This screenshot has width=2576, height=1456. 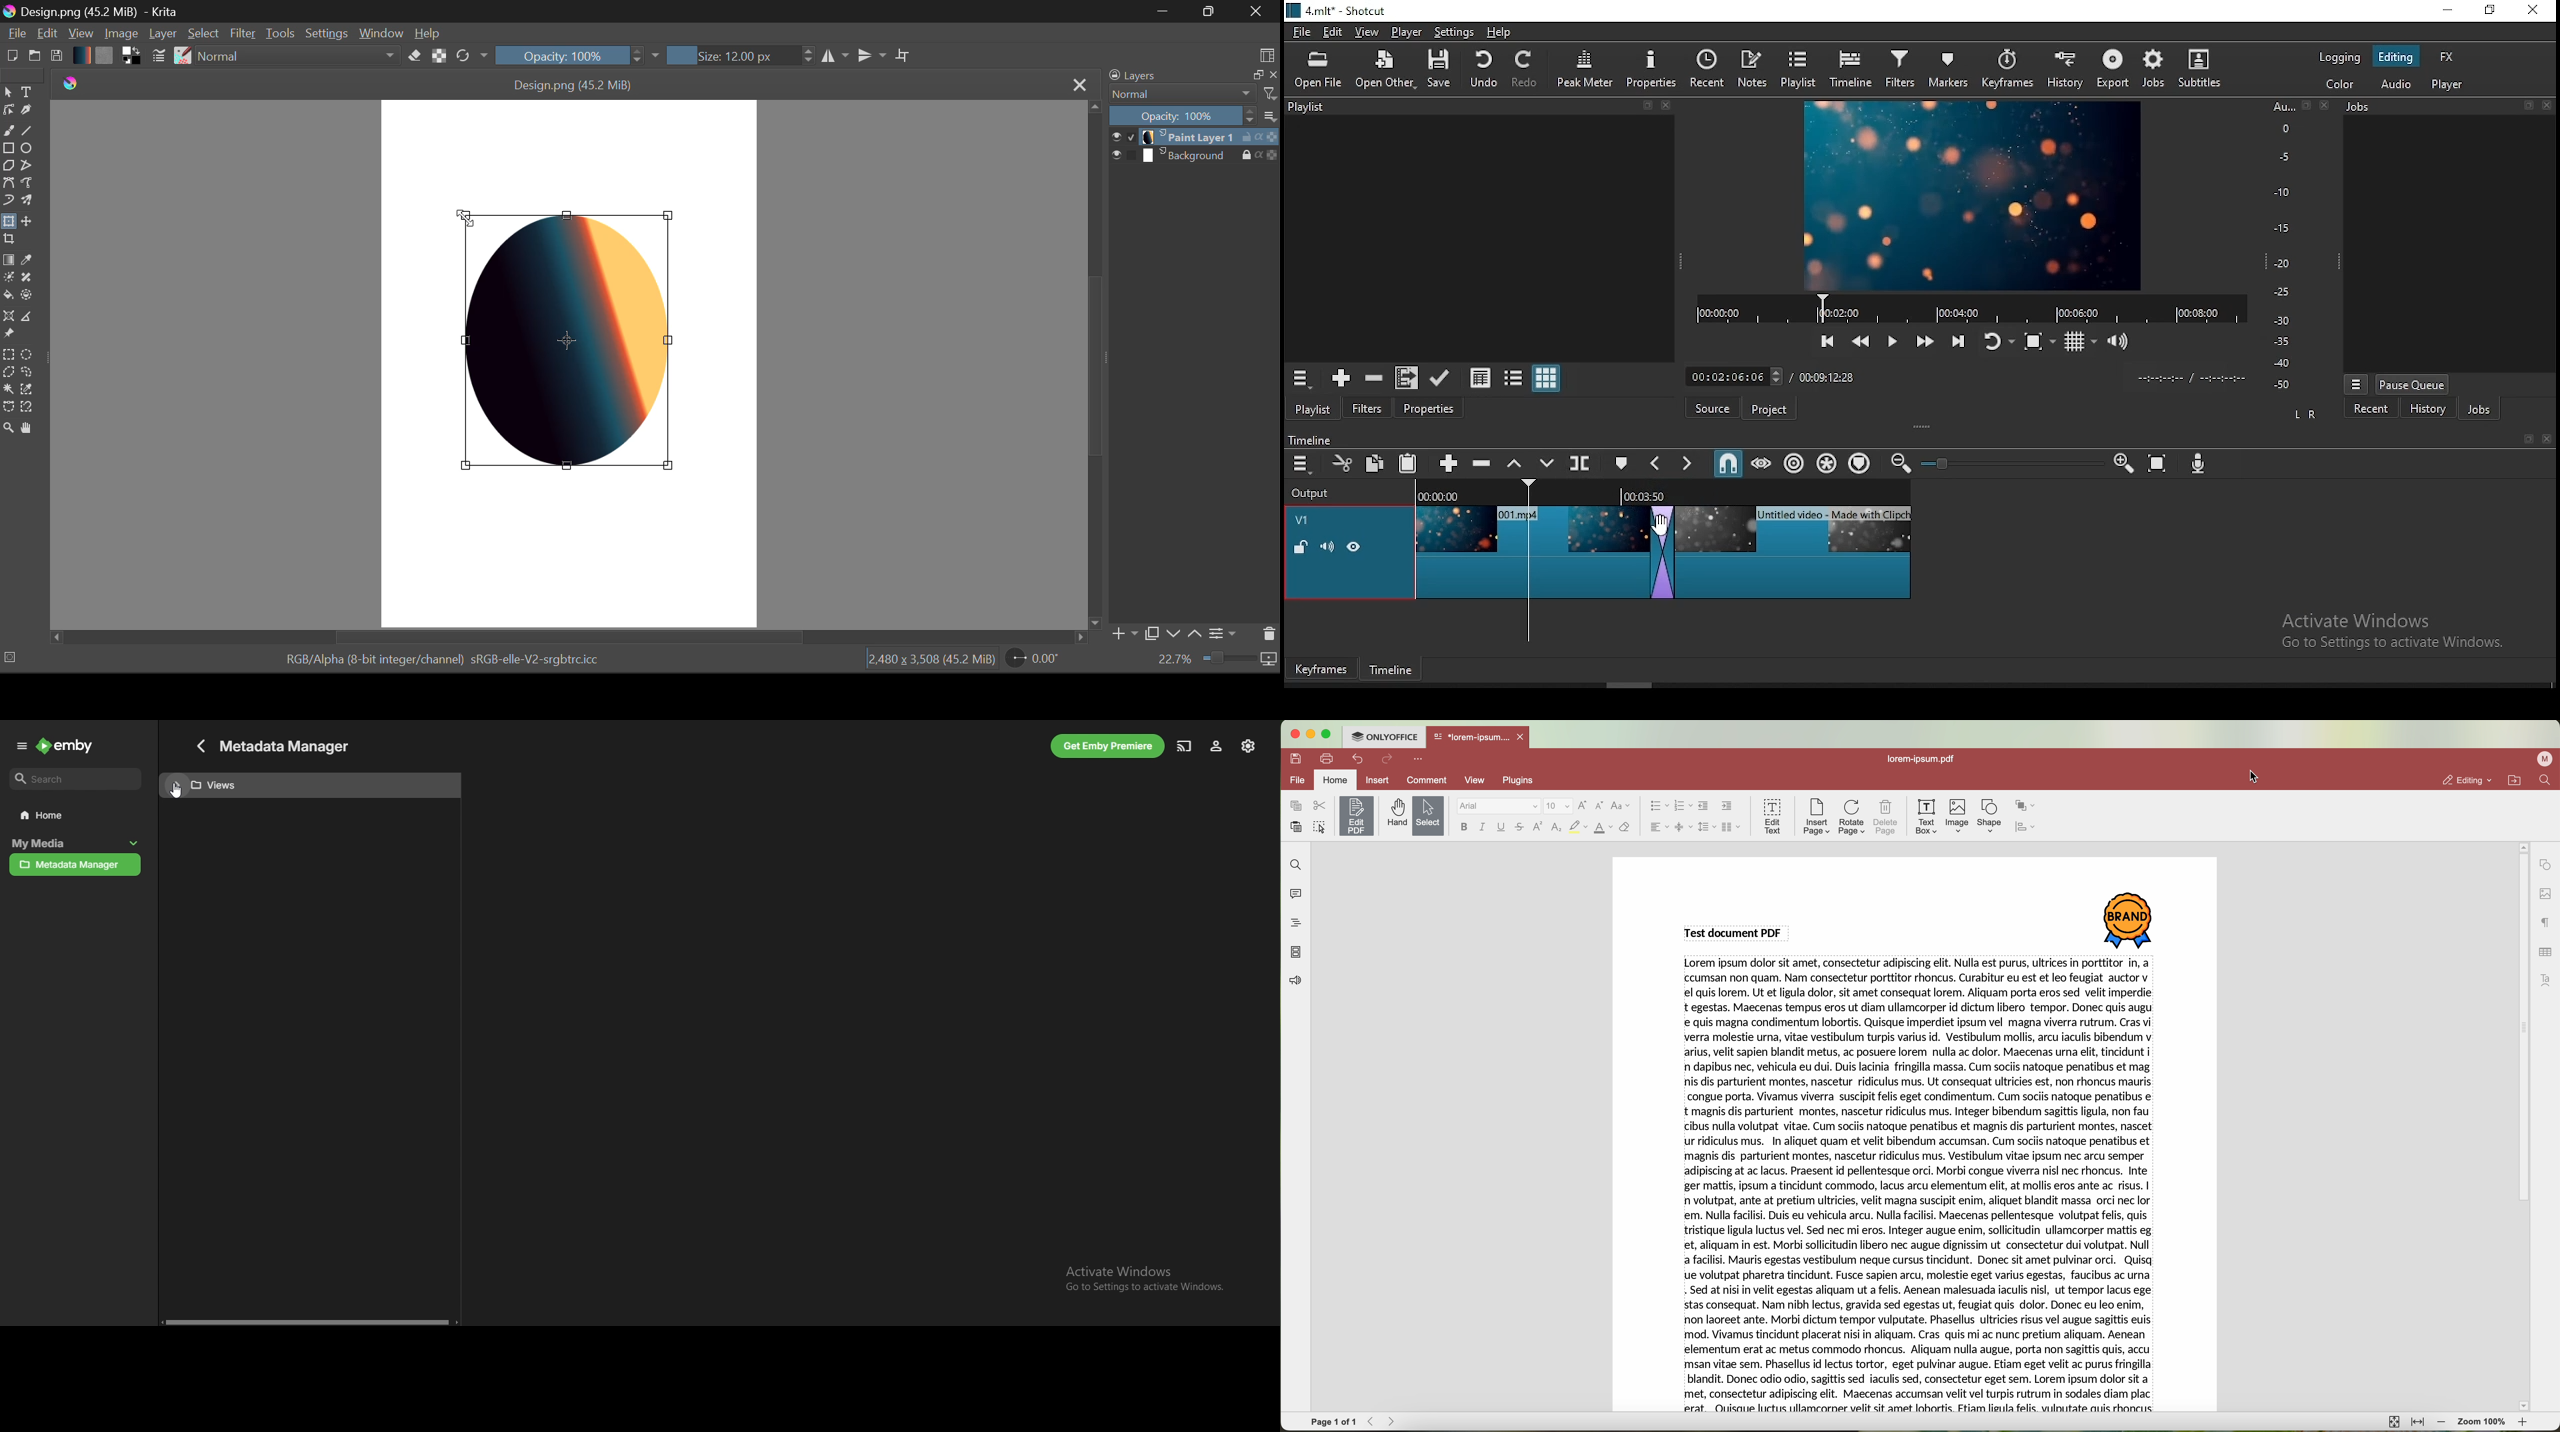 What do you see at coordinates (131, 57) in the screenshot?
I see `Colors in use` at bounding box center [131, 57].